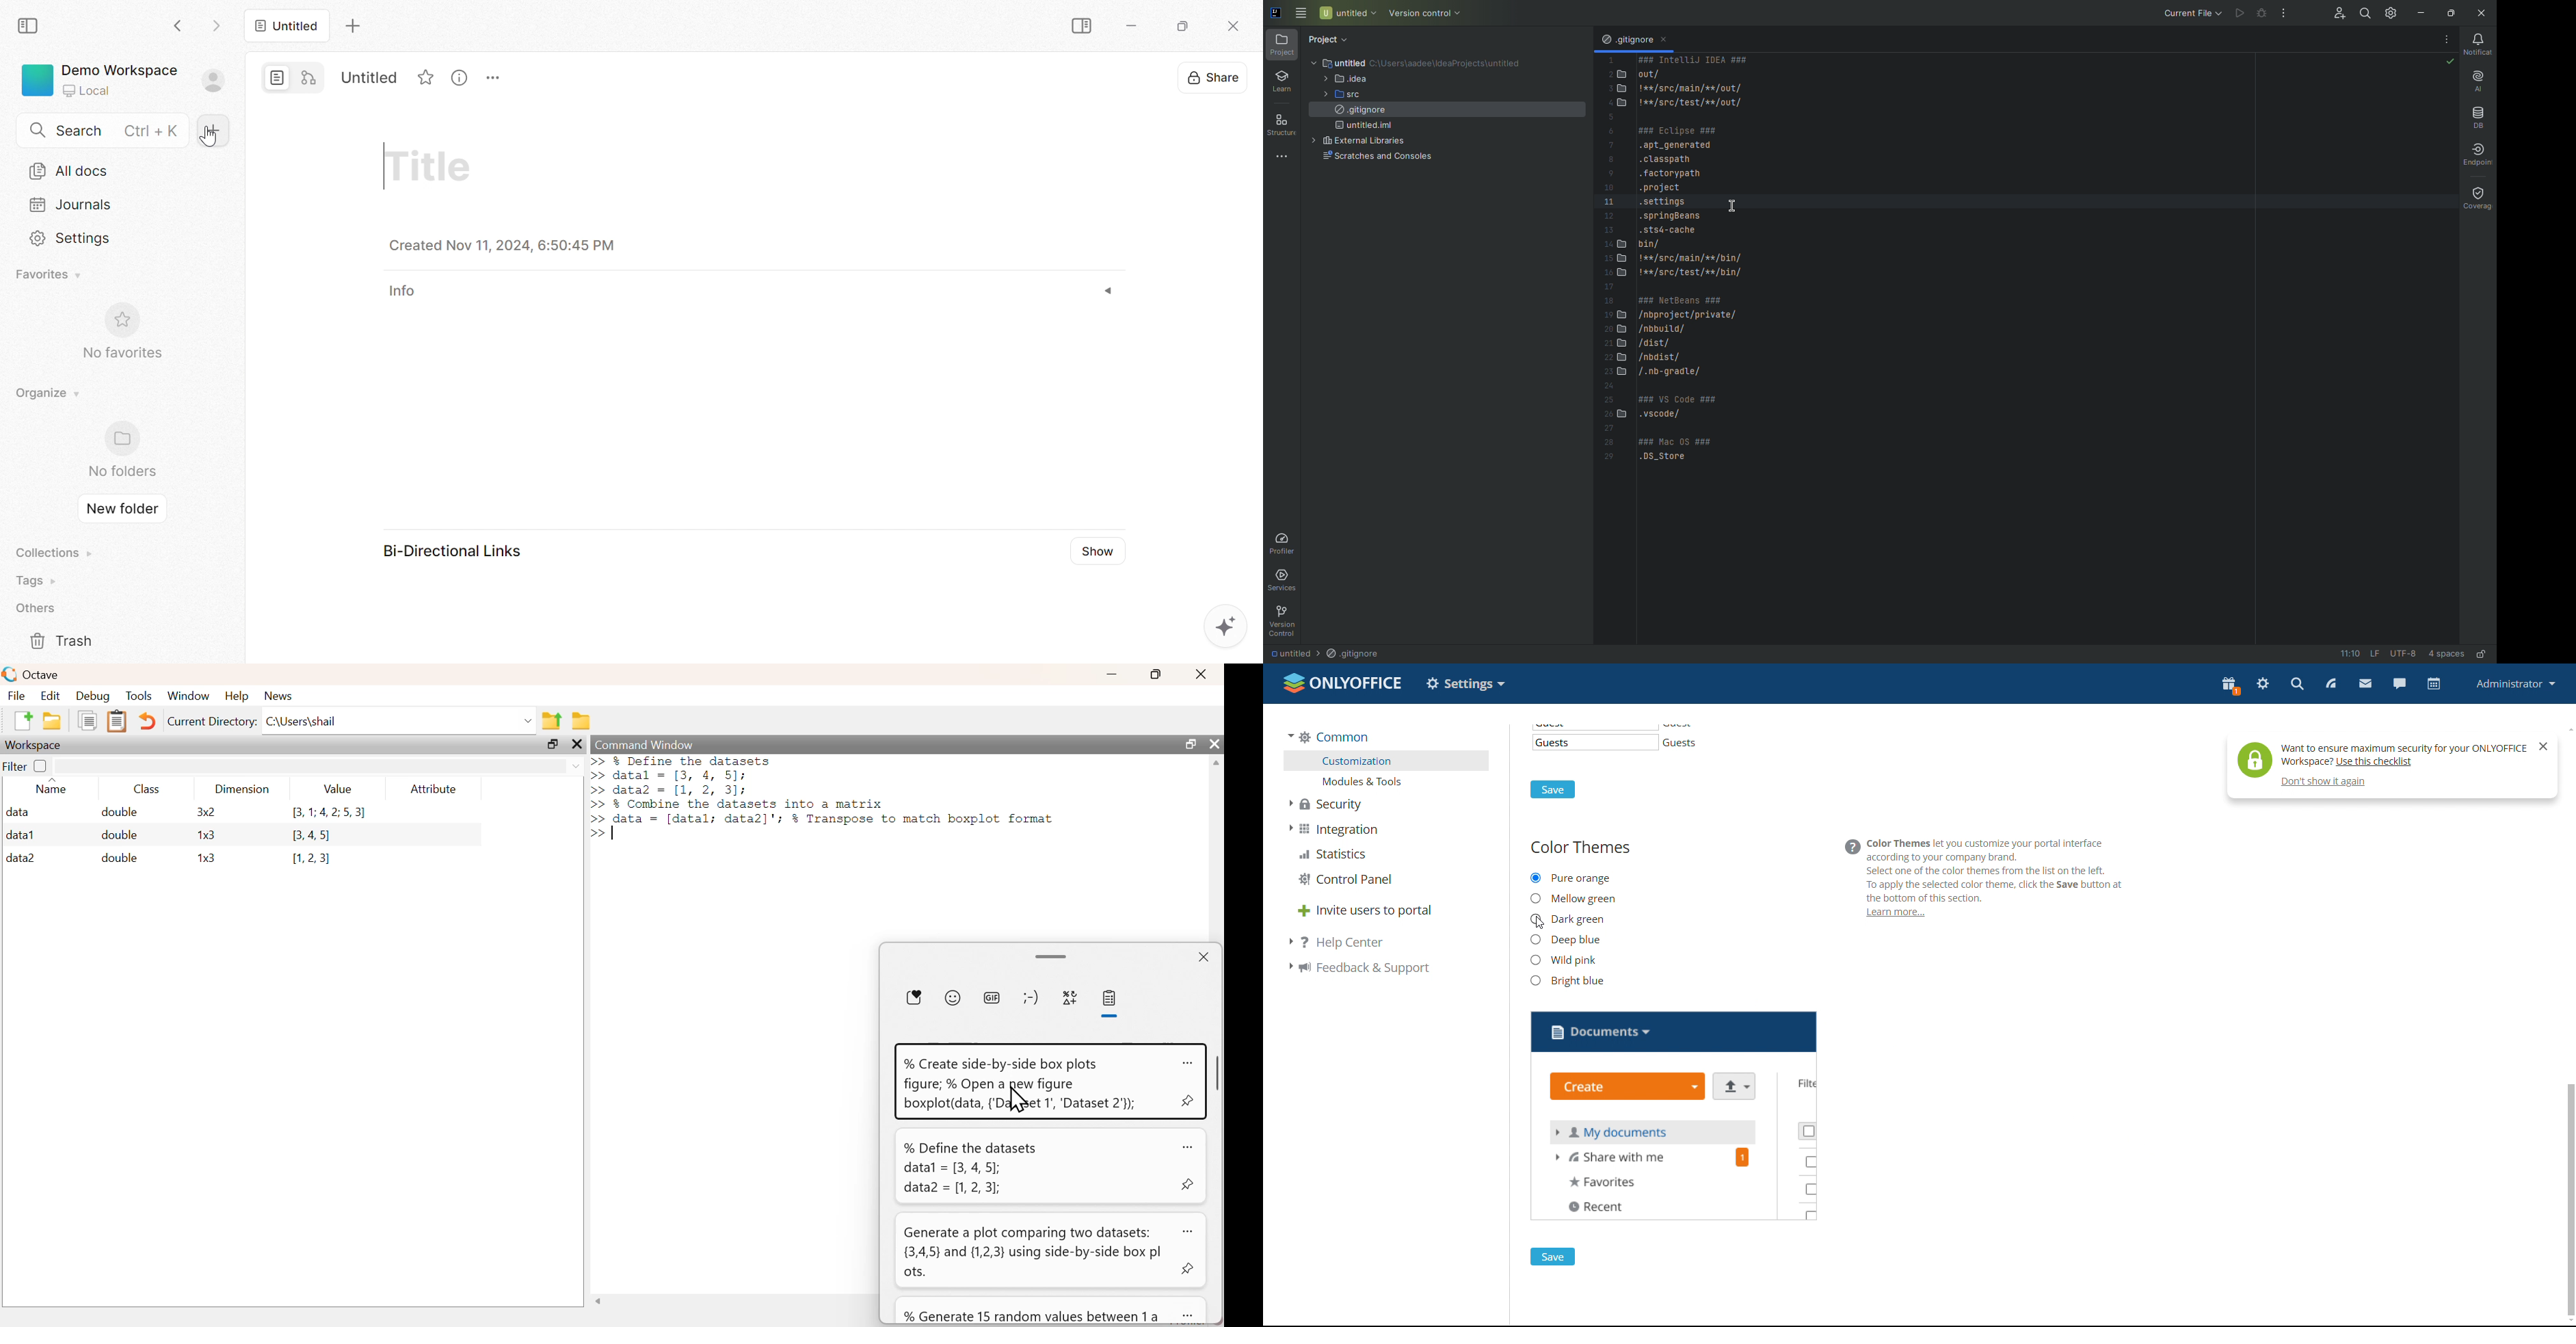 The image size is (2576, 1344). I want to click on Organize, so click(50, 394).